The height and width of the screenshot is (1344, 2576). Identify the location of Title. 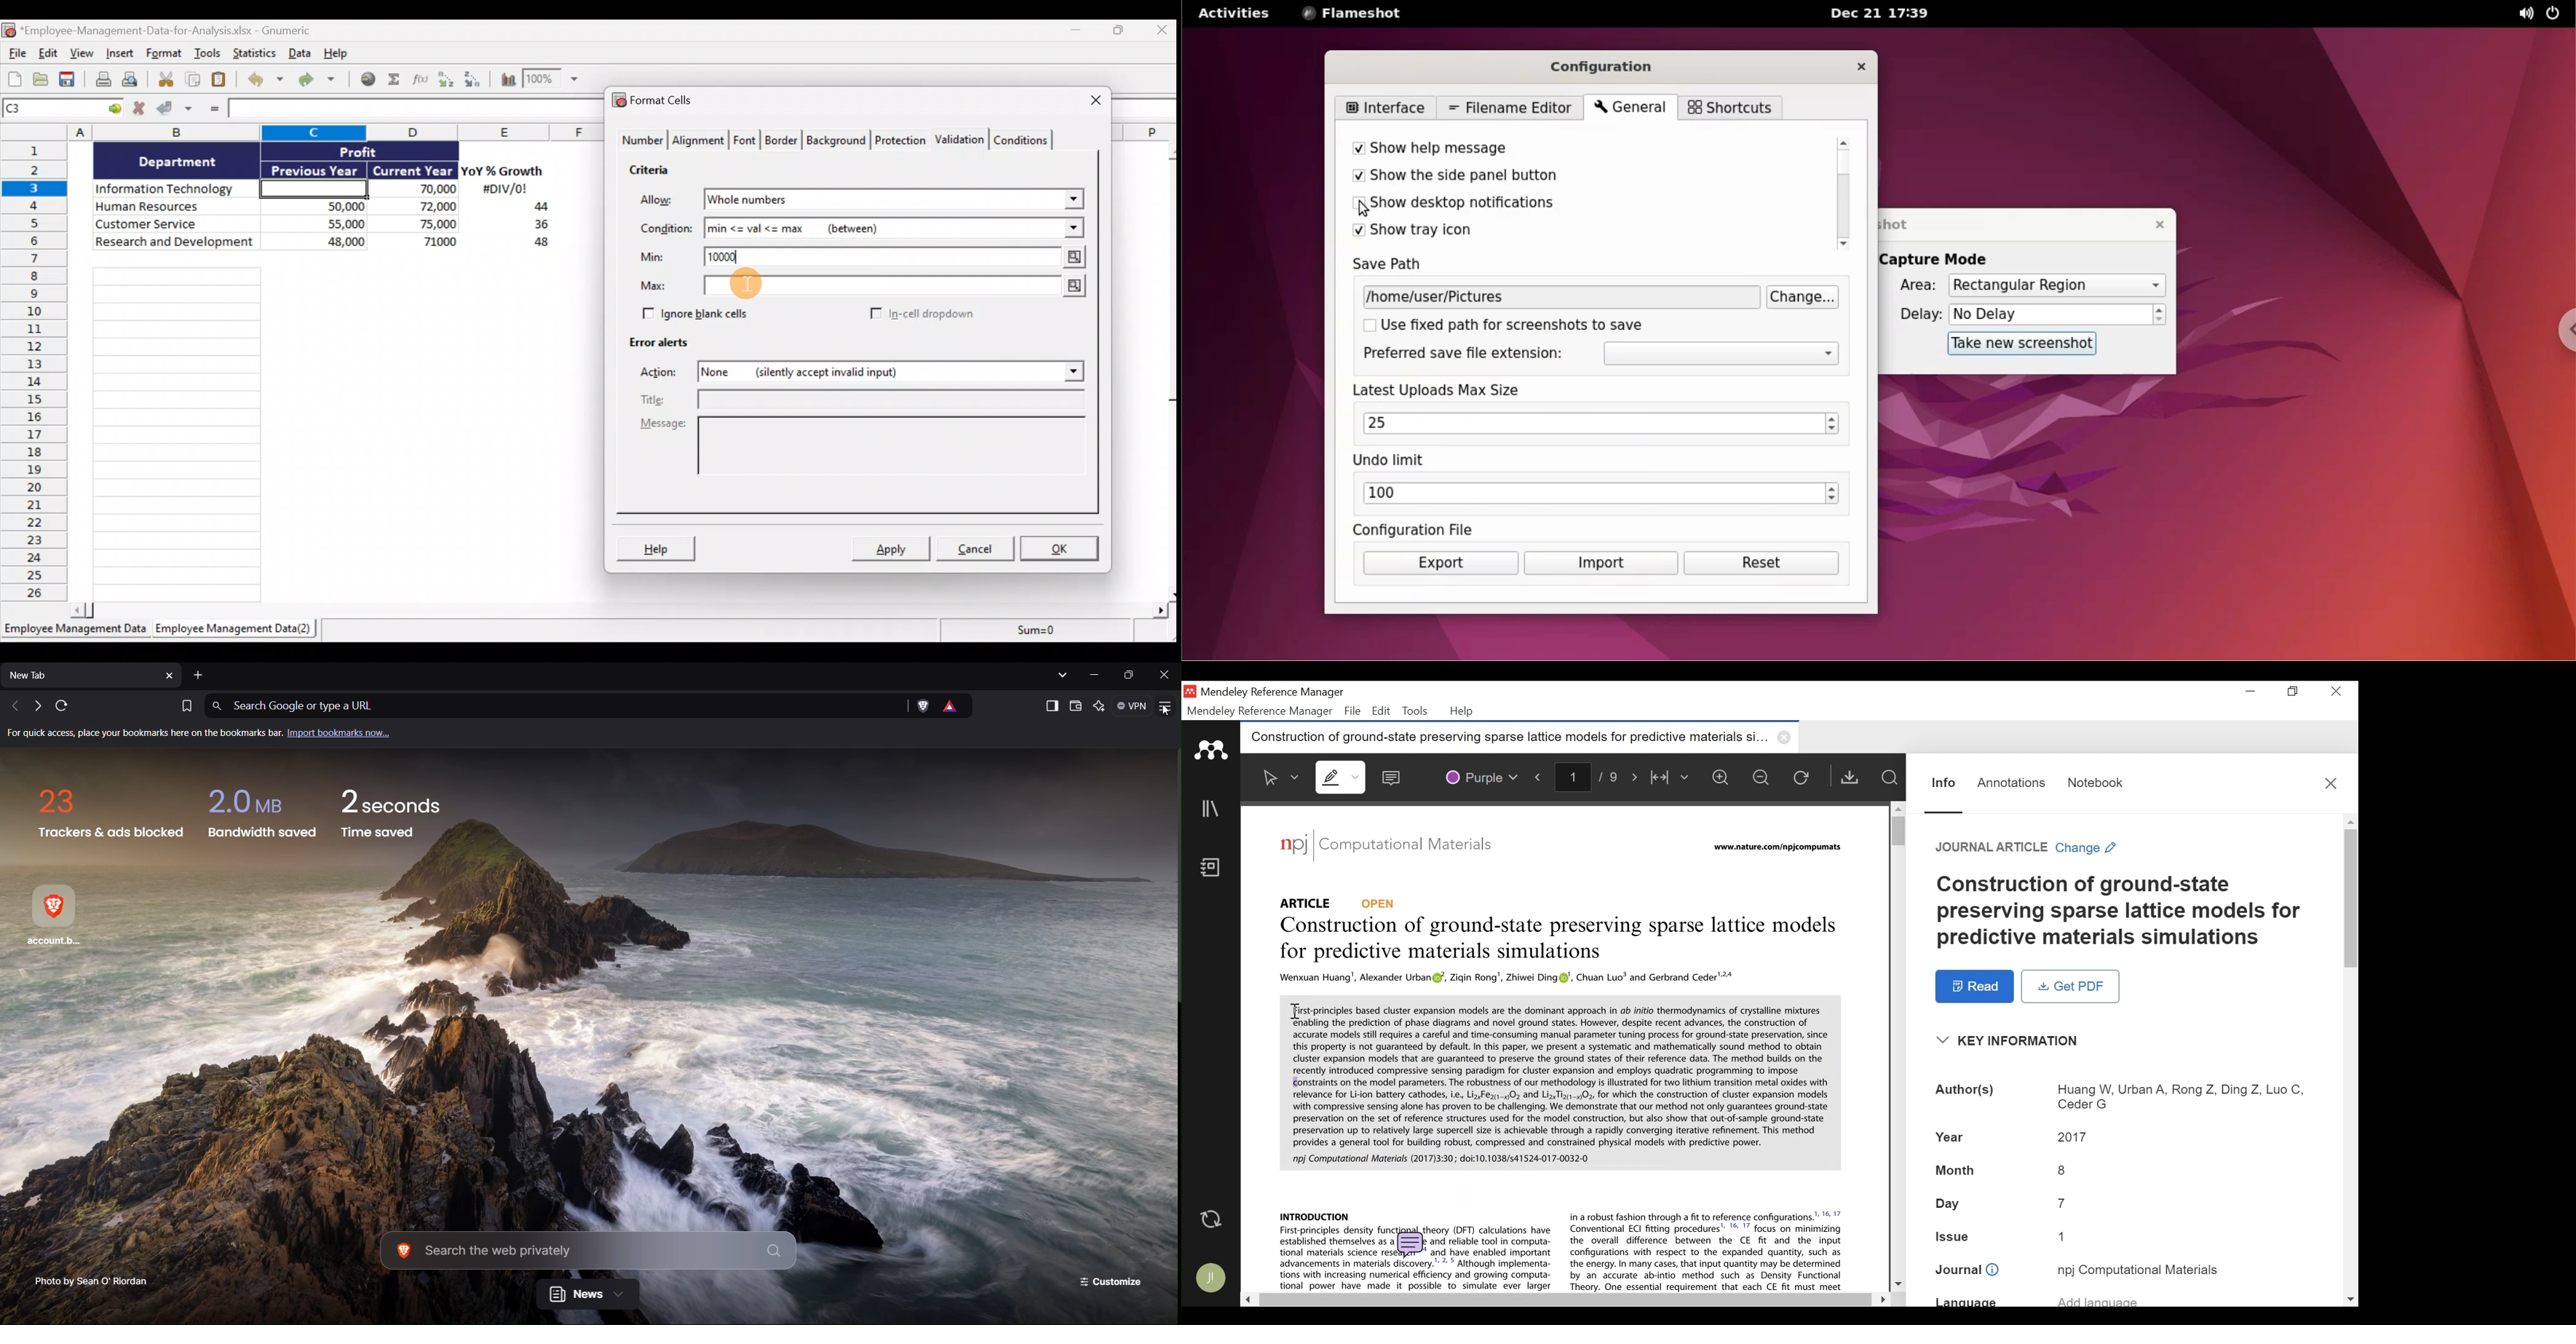
(2122, 912).